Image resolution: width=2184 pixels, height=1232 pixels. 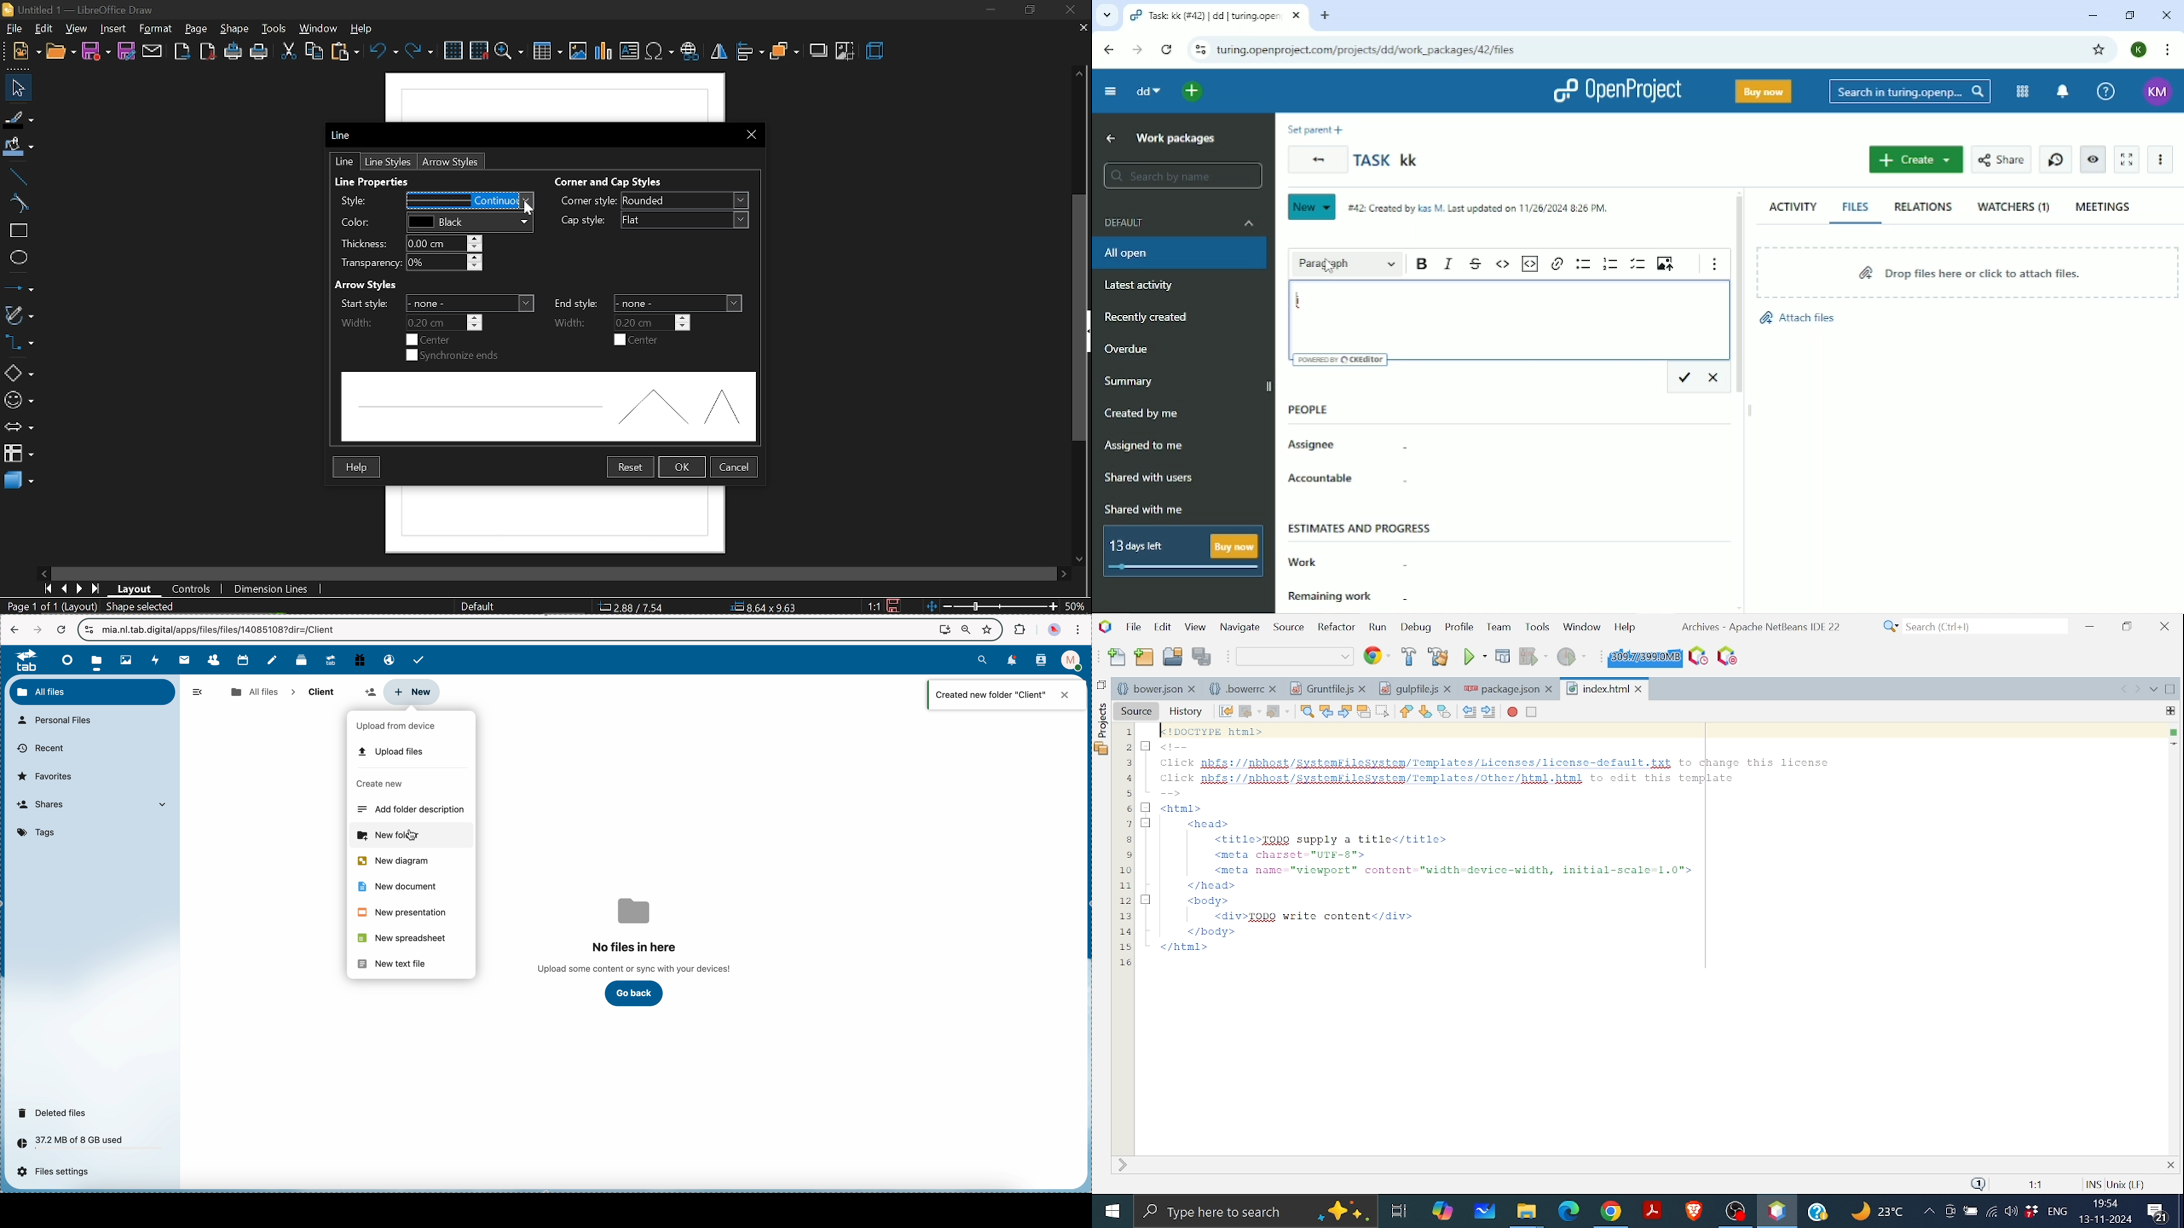 I want to click on save, so click(x=96, y=52).